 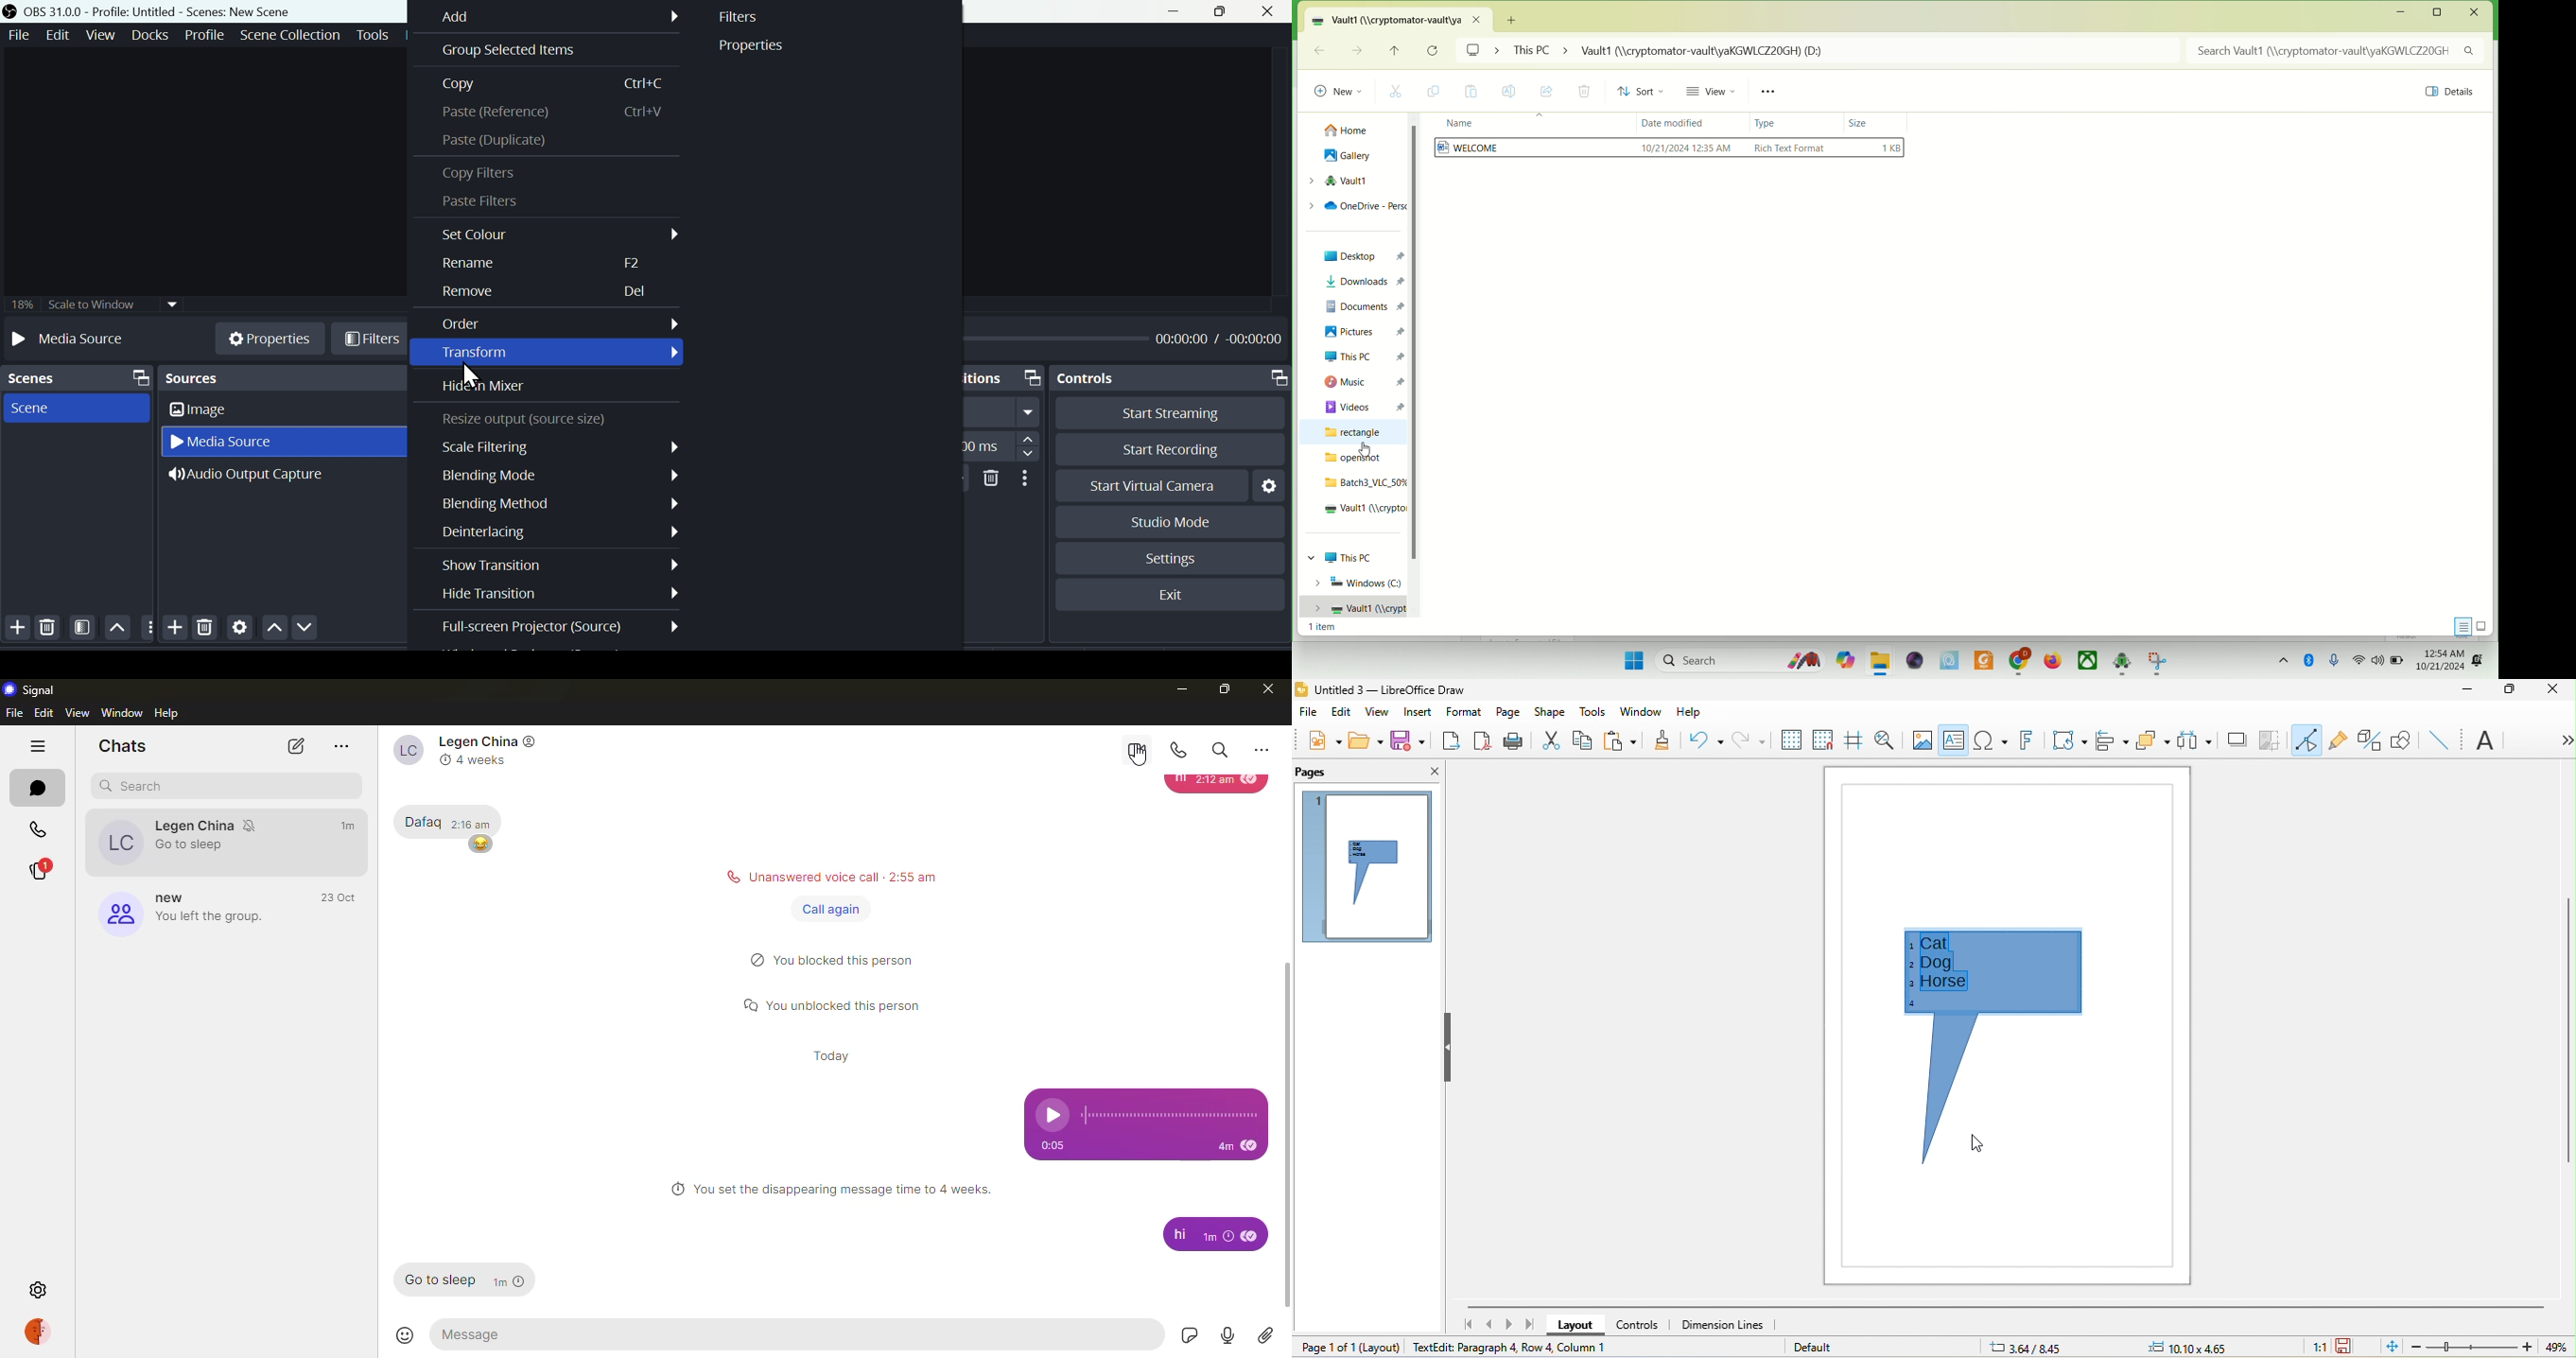 What do you see at coordinates (1512, 1324) in the screenshot?
I see `next page` at bounding box center [1512, 1324].